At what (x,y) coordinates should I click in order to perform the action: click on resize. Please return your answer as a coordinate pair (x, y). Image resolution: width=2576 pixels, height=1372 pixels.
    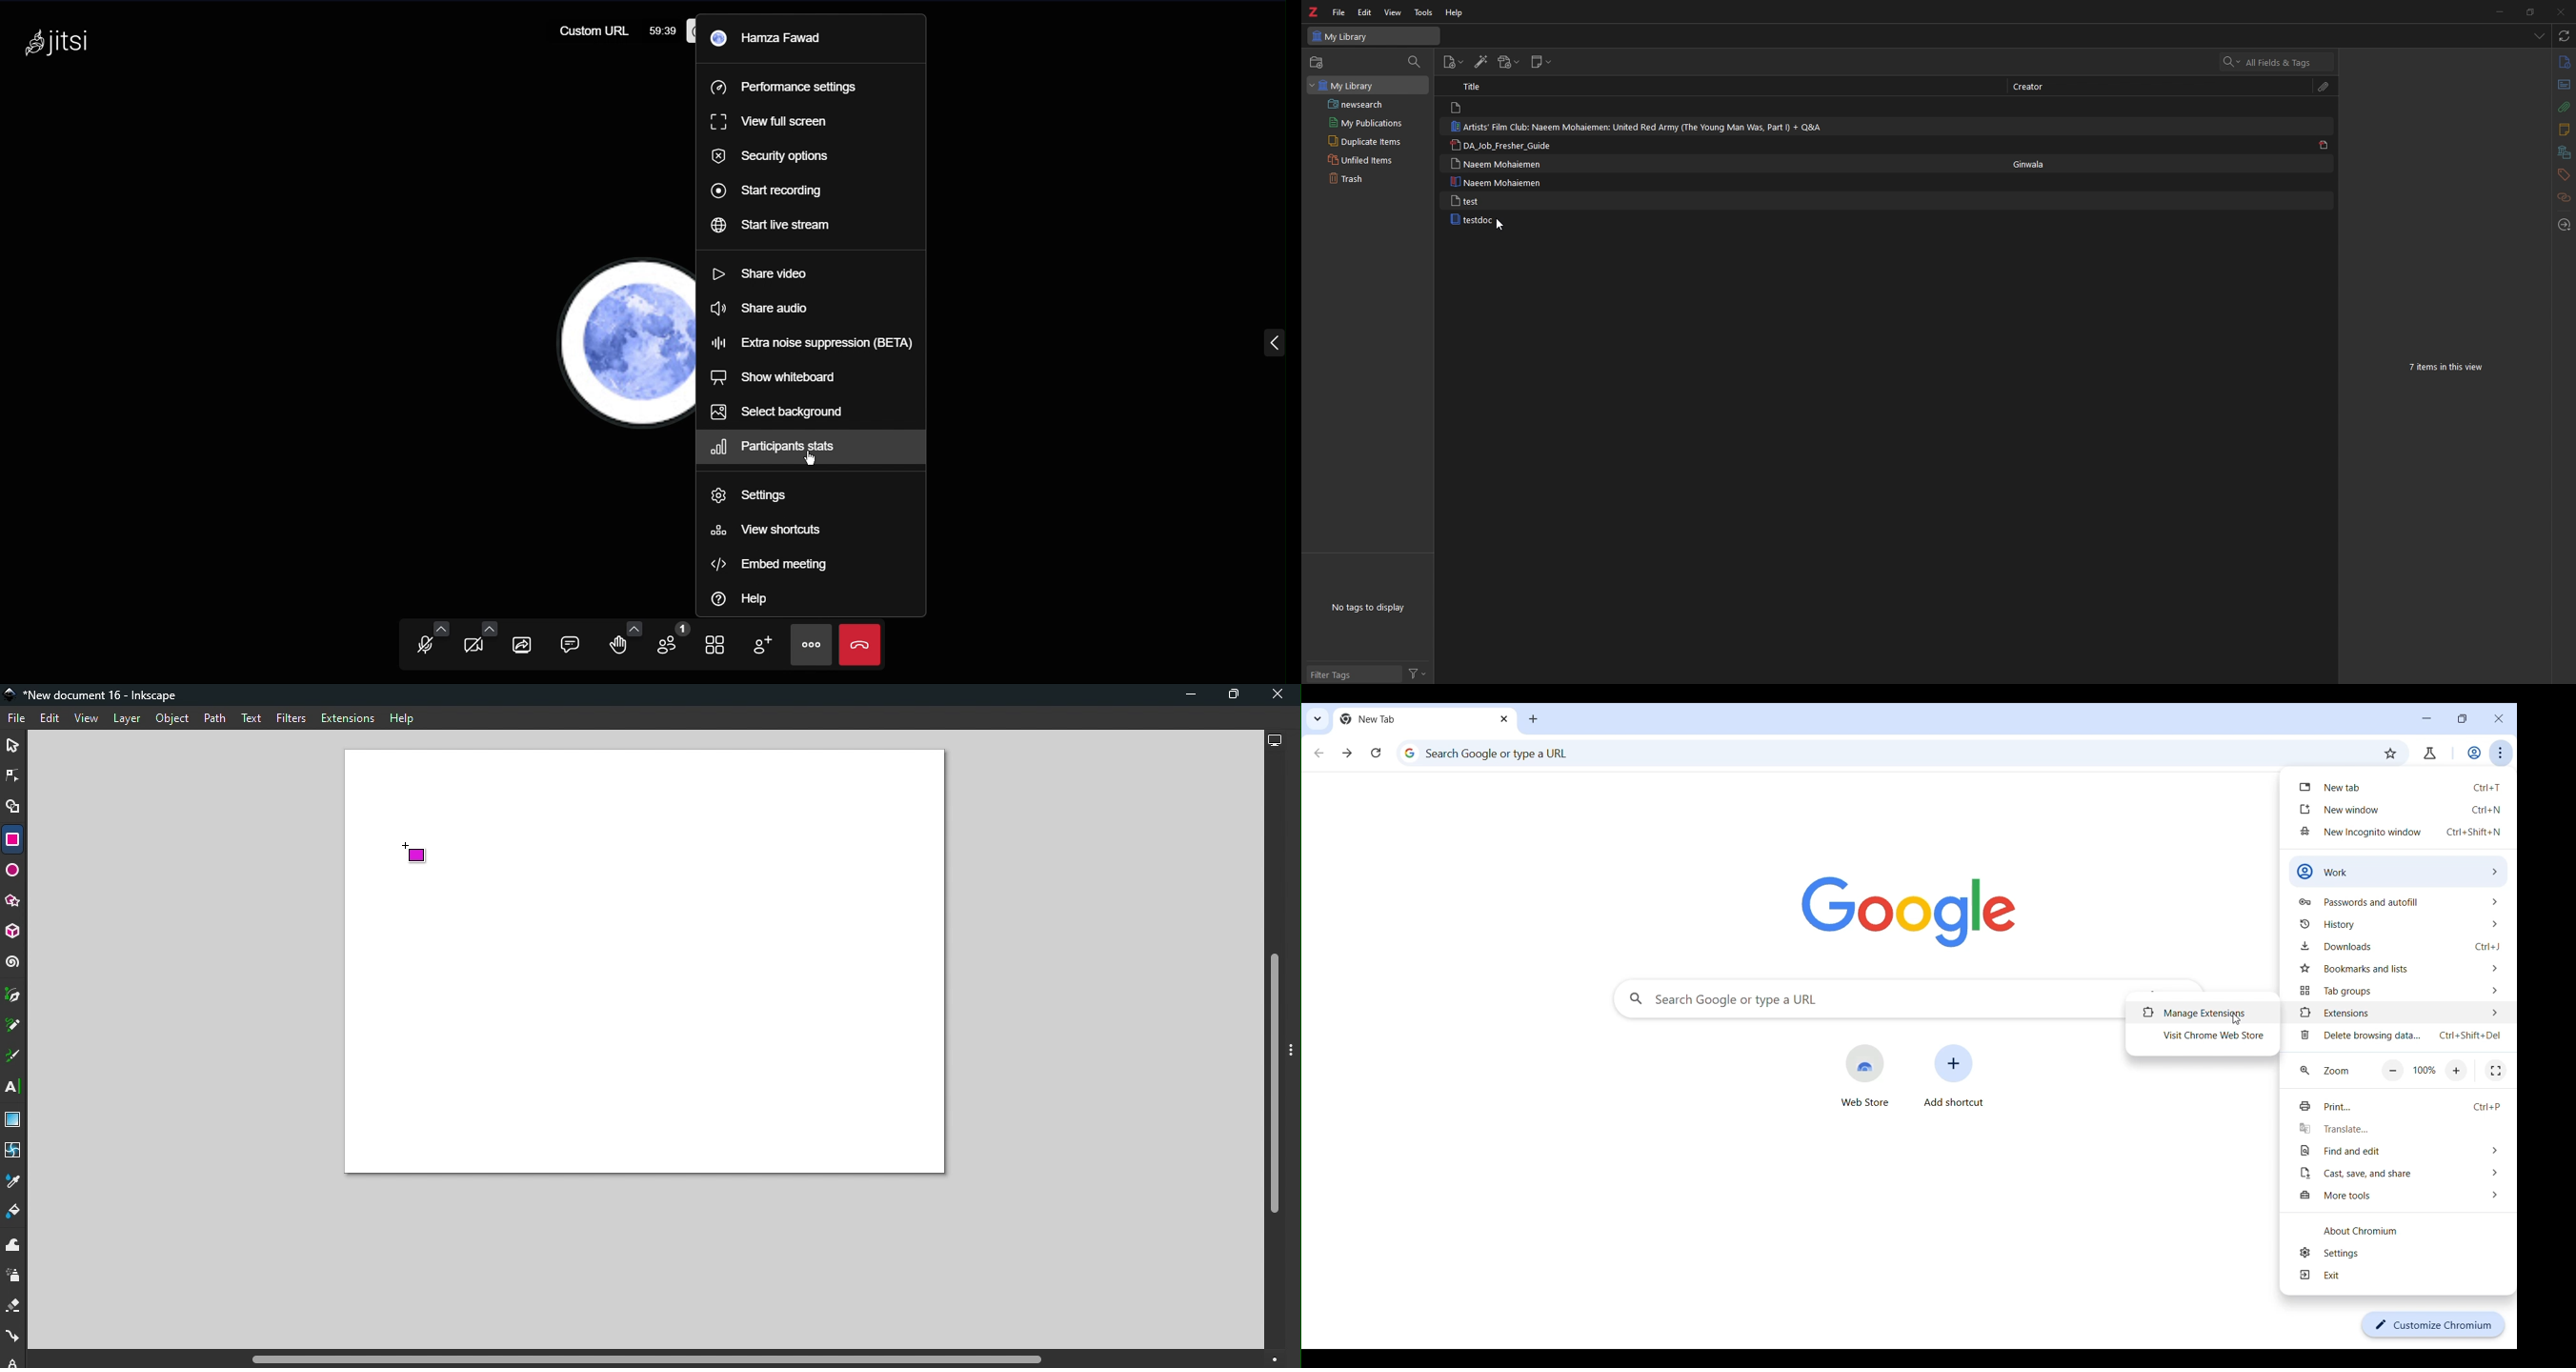
    Looking at the image, I should click on (2530, 11).